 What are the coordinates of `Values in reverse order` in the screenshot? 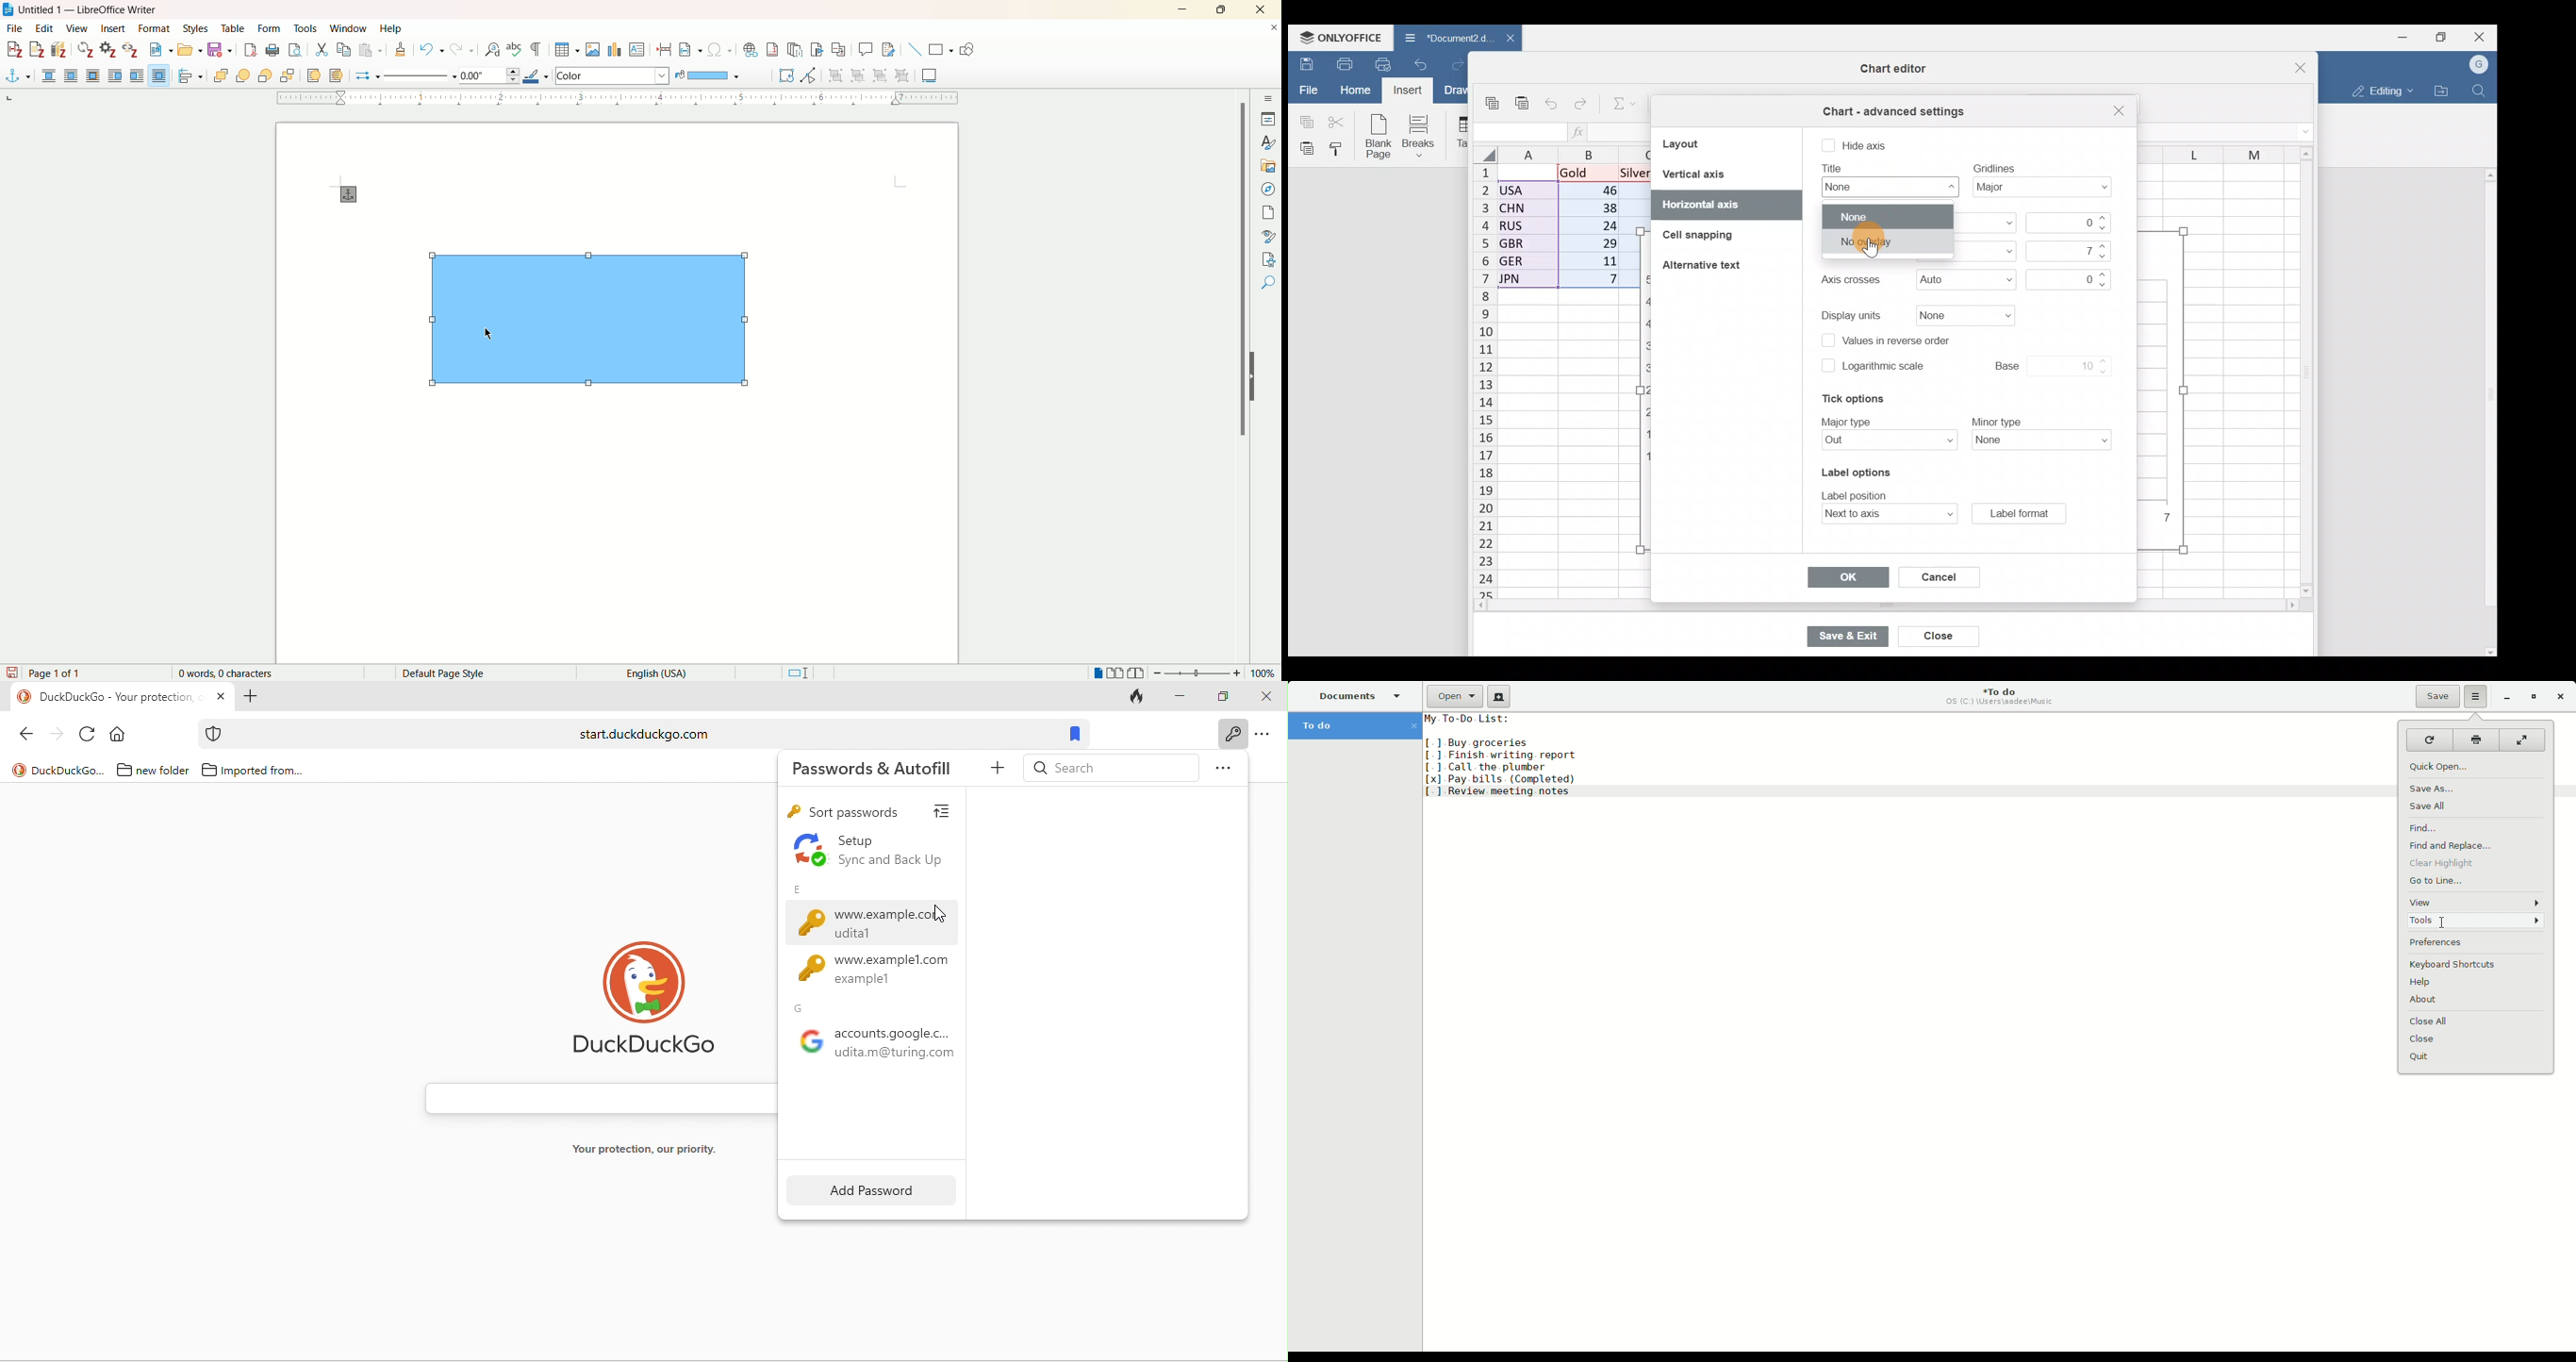 It's located at (1904, 342).